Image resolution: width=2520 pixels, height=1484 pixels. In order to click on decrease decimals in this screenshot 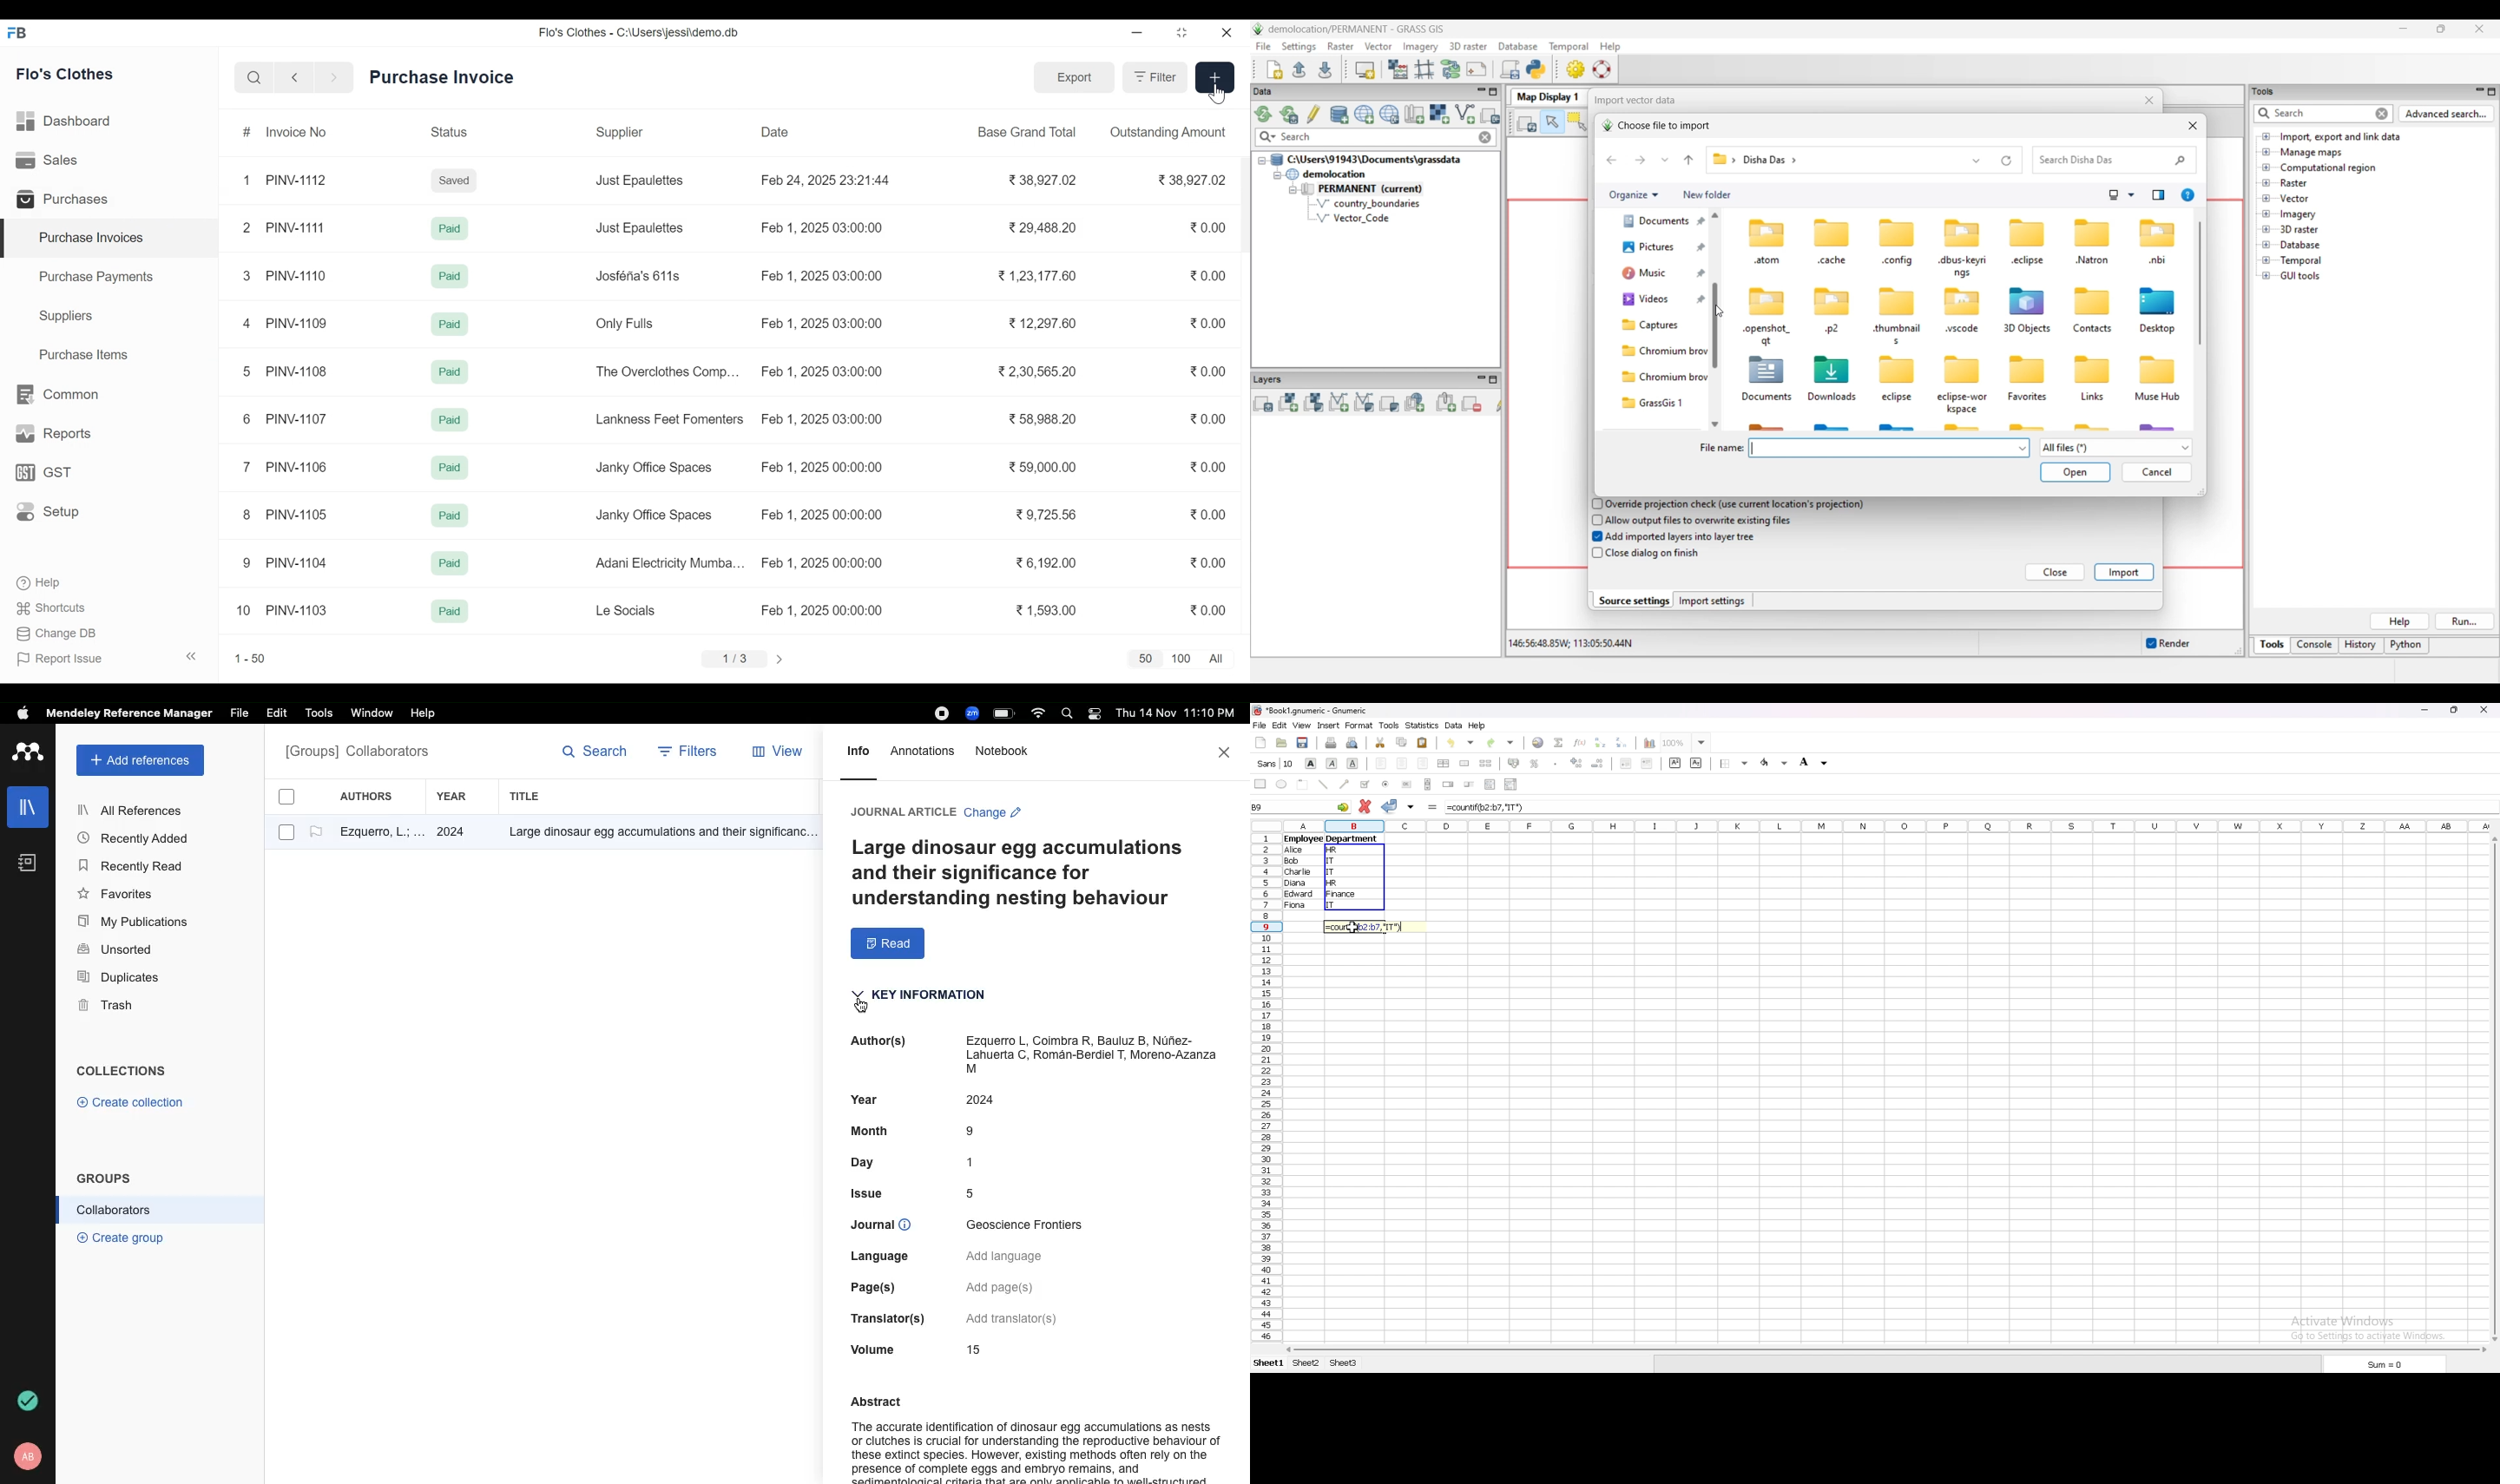, I will do `click(1598, 763)`.